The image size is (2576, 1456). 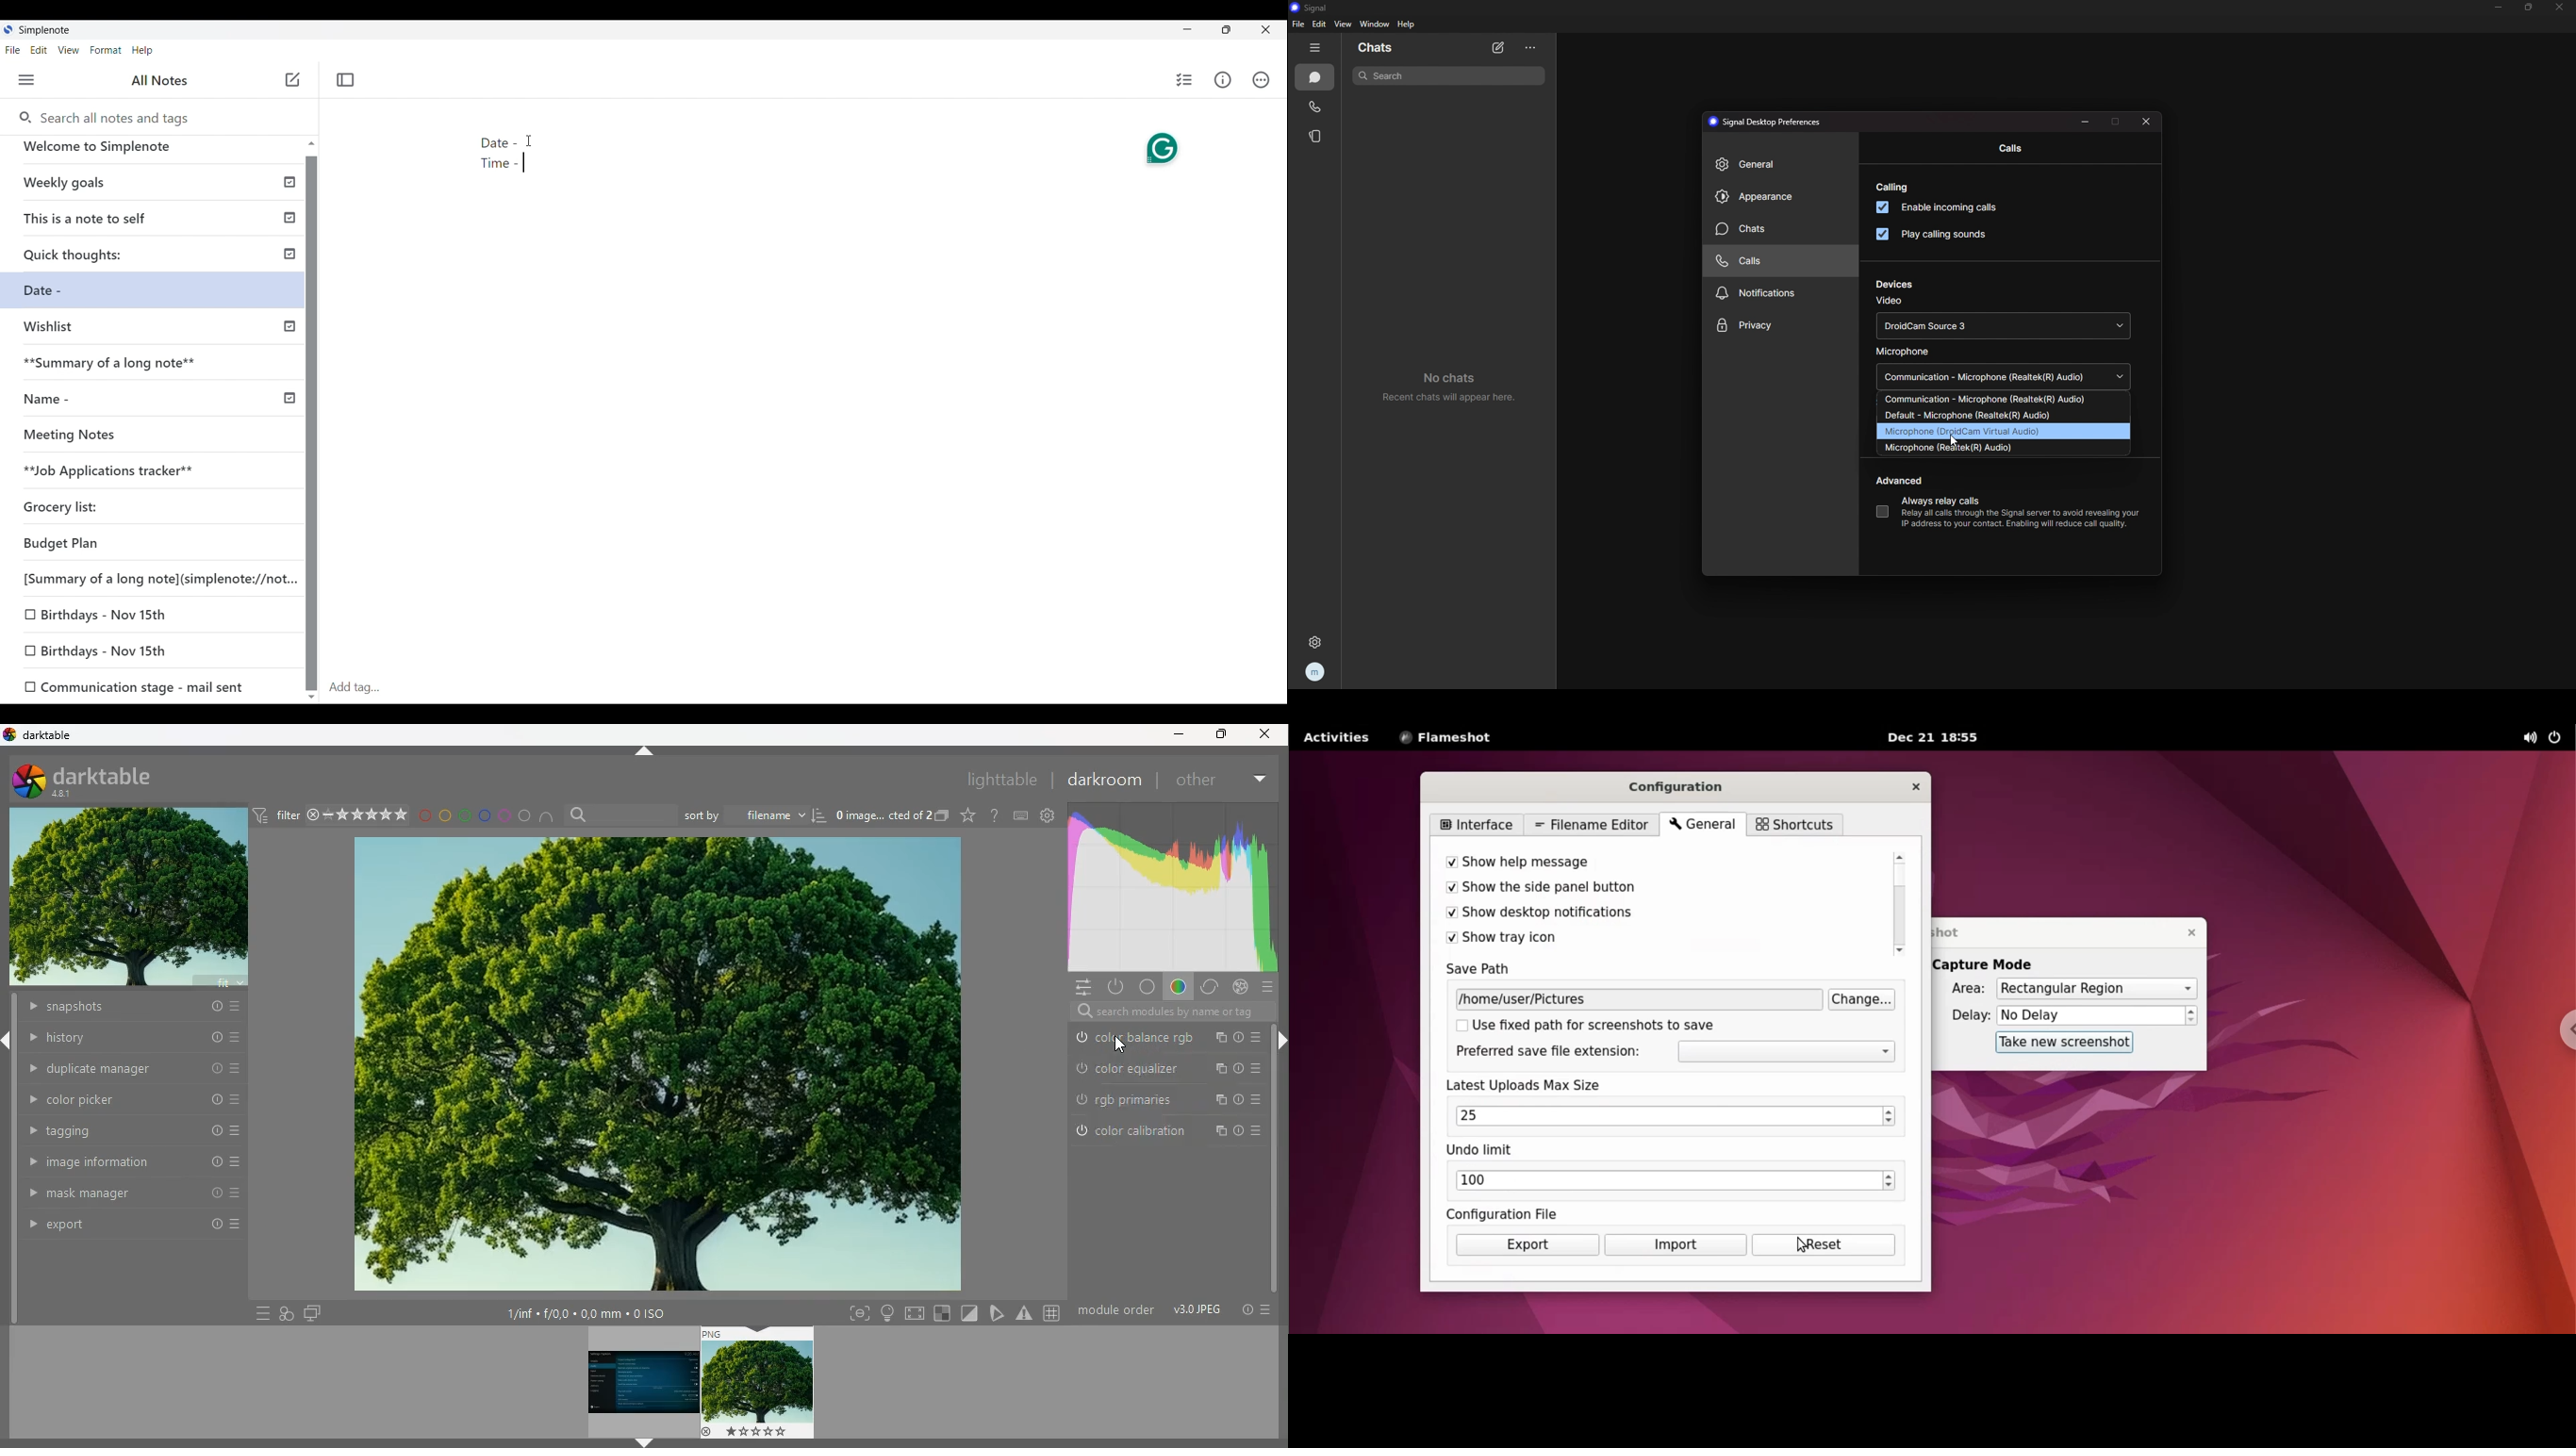 What do you see at coordinates (1226, 29) in the screenshot?
I see `Show interface in a smaller tab` at bounding box center [1226, 29].